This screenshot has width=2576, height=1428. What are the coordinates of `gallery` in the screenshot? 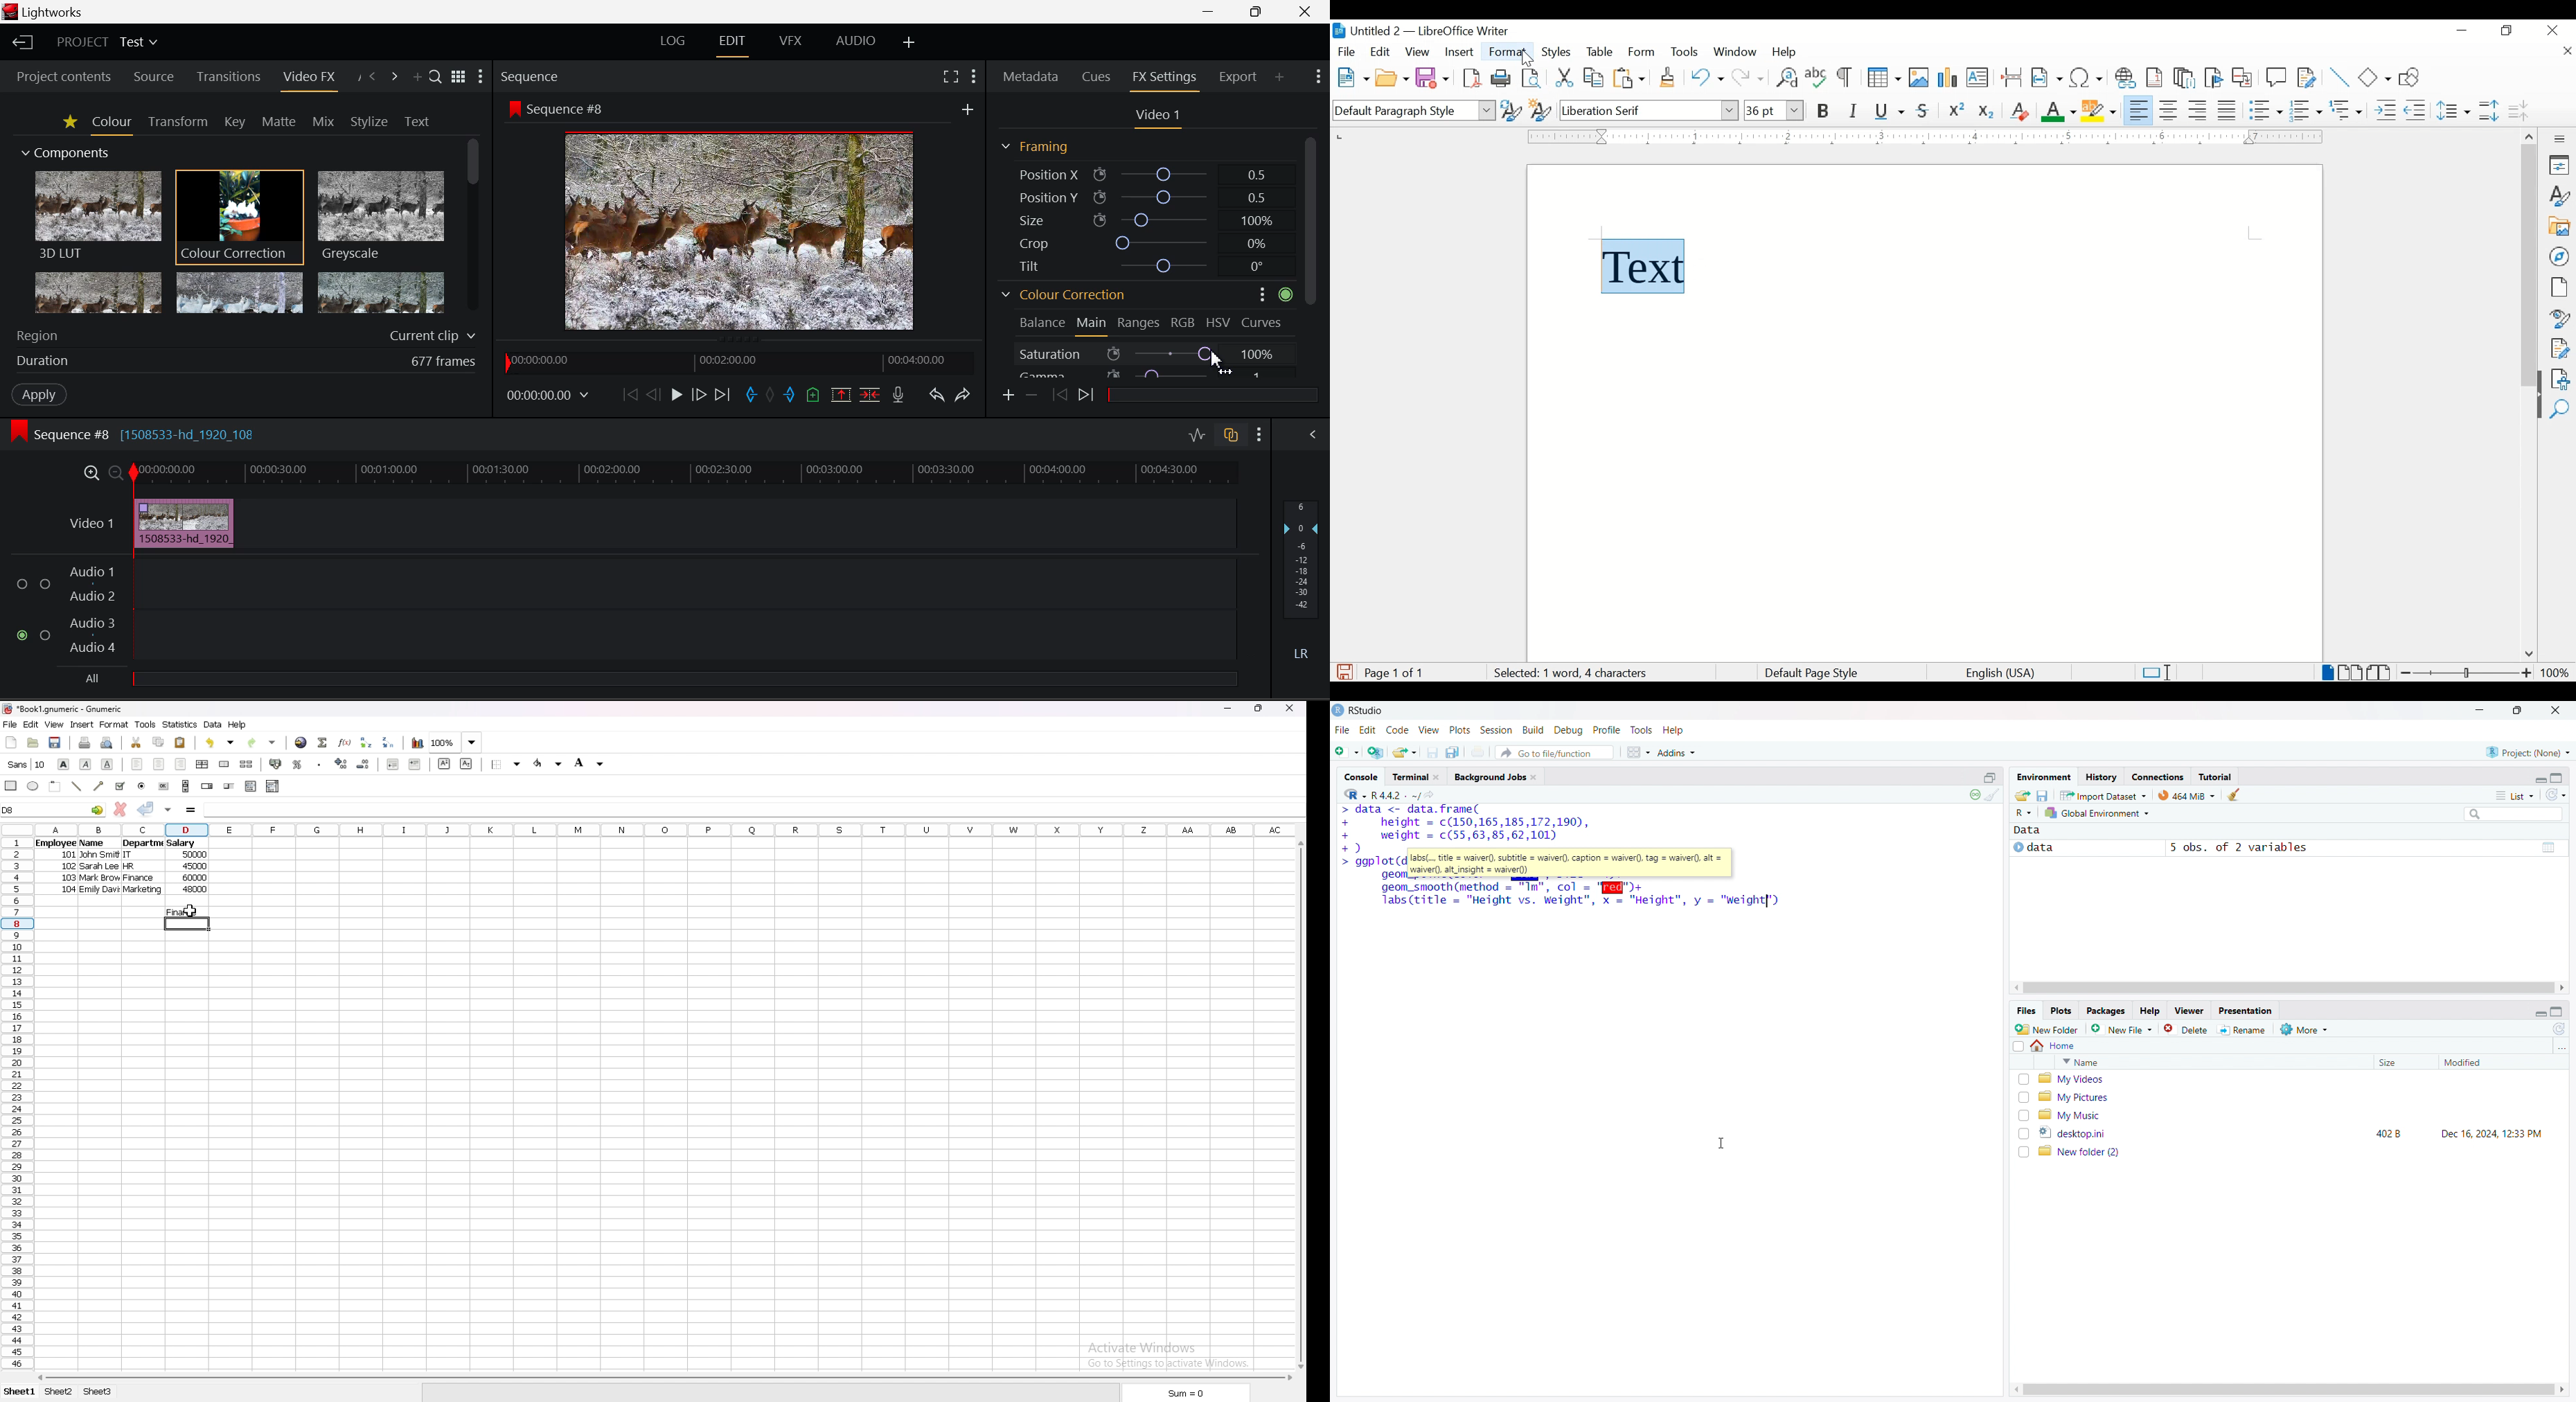 It's located at (2560, 227).